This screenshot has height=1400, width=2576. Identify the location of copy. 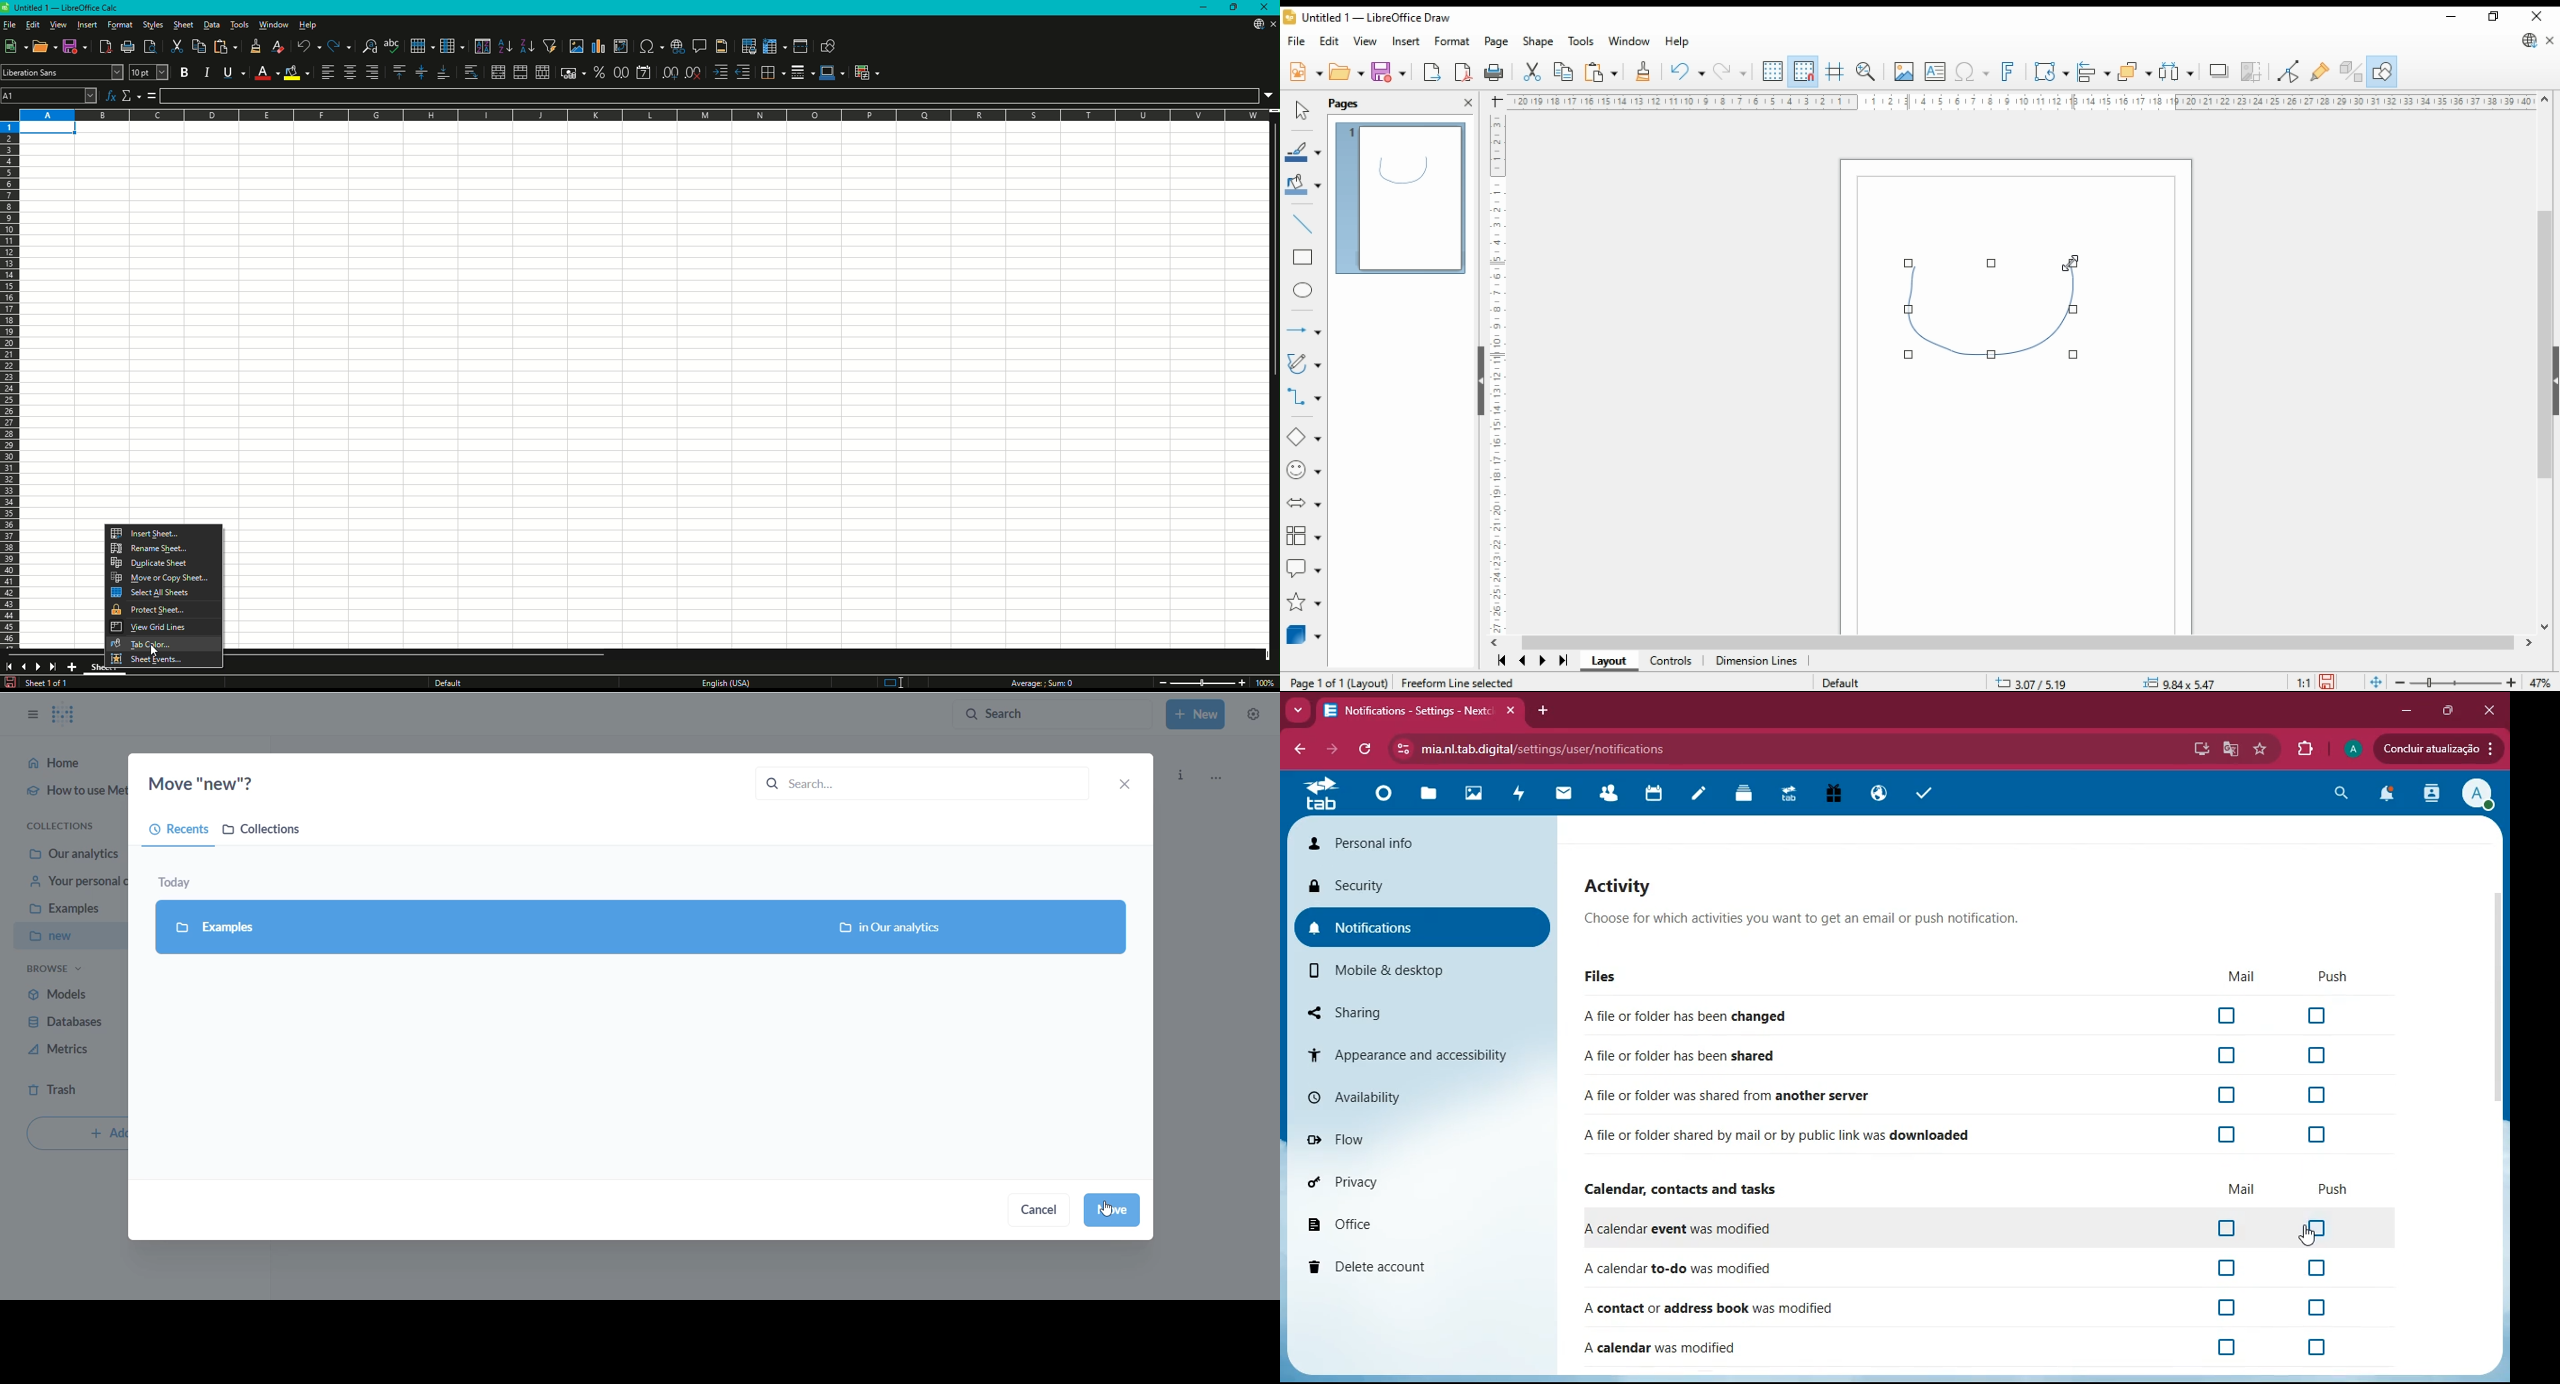
(1562, 73).